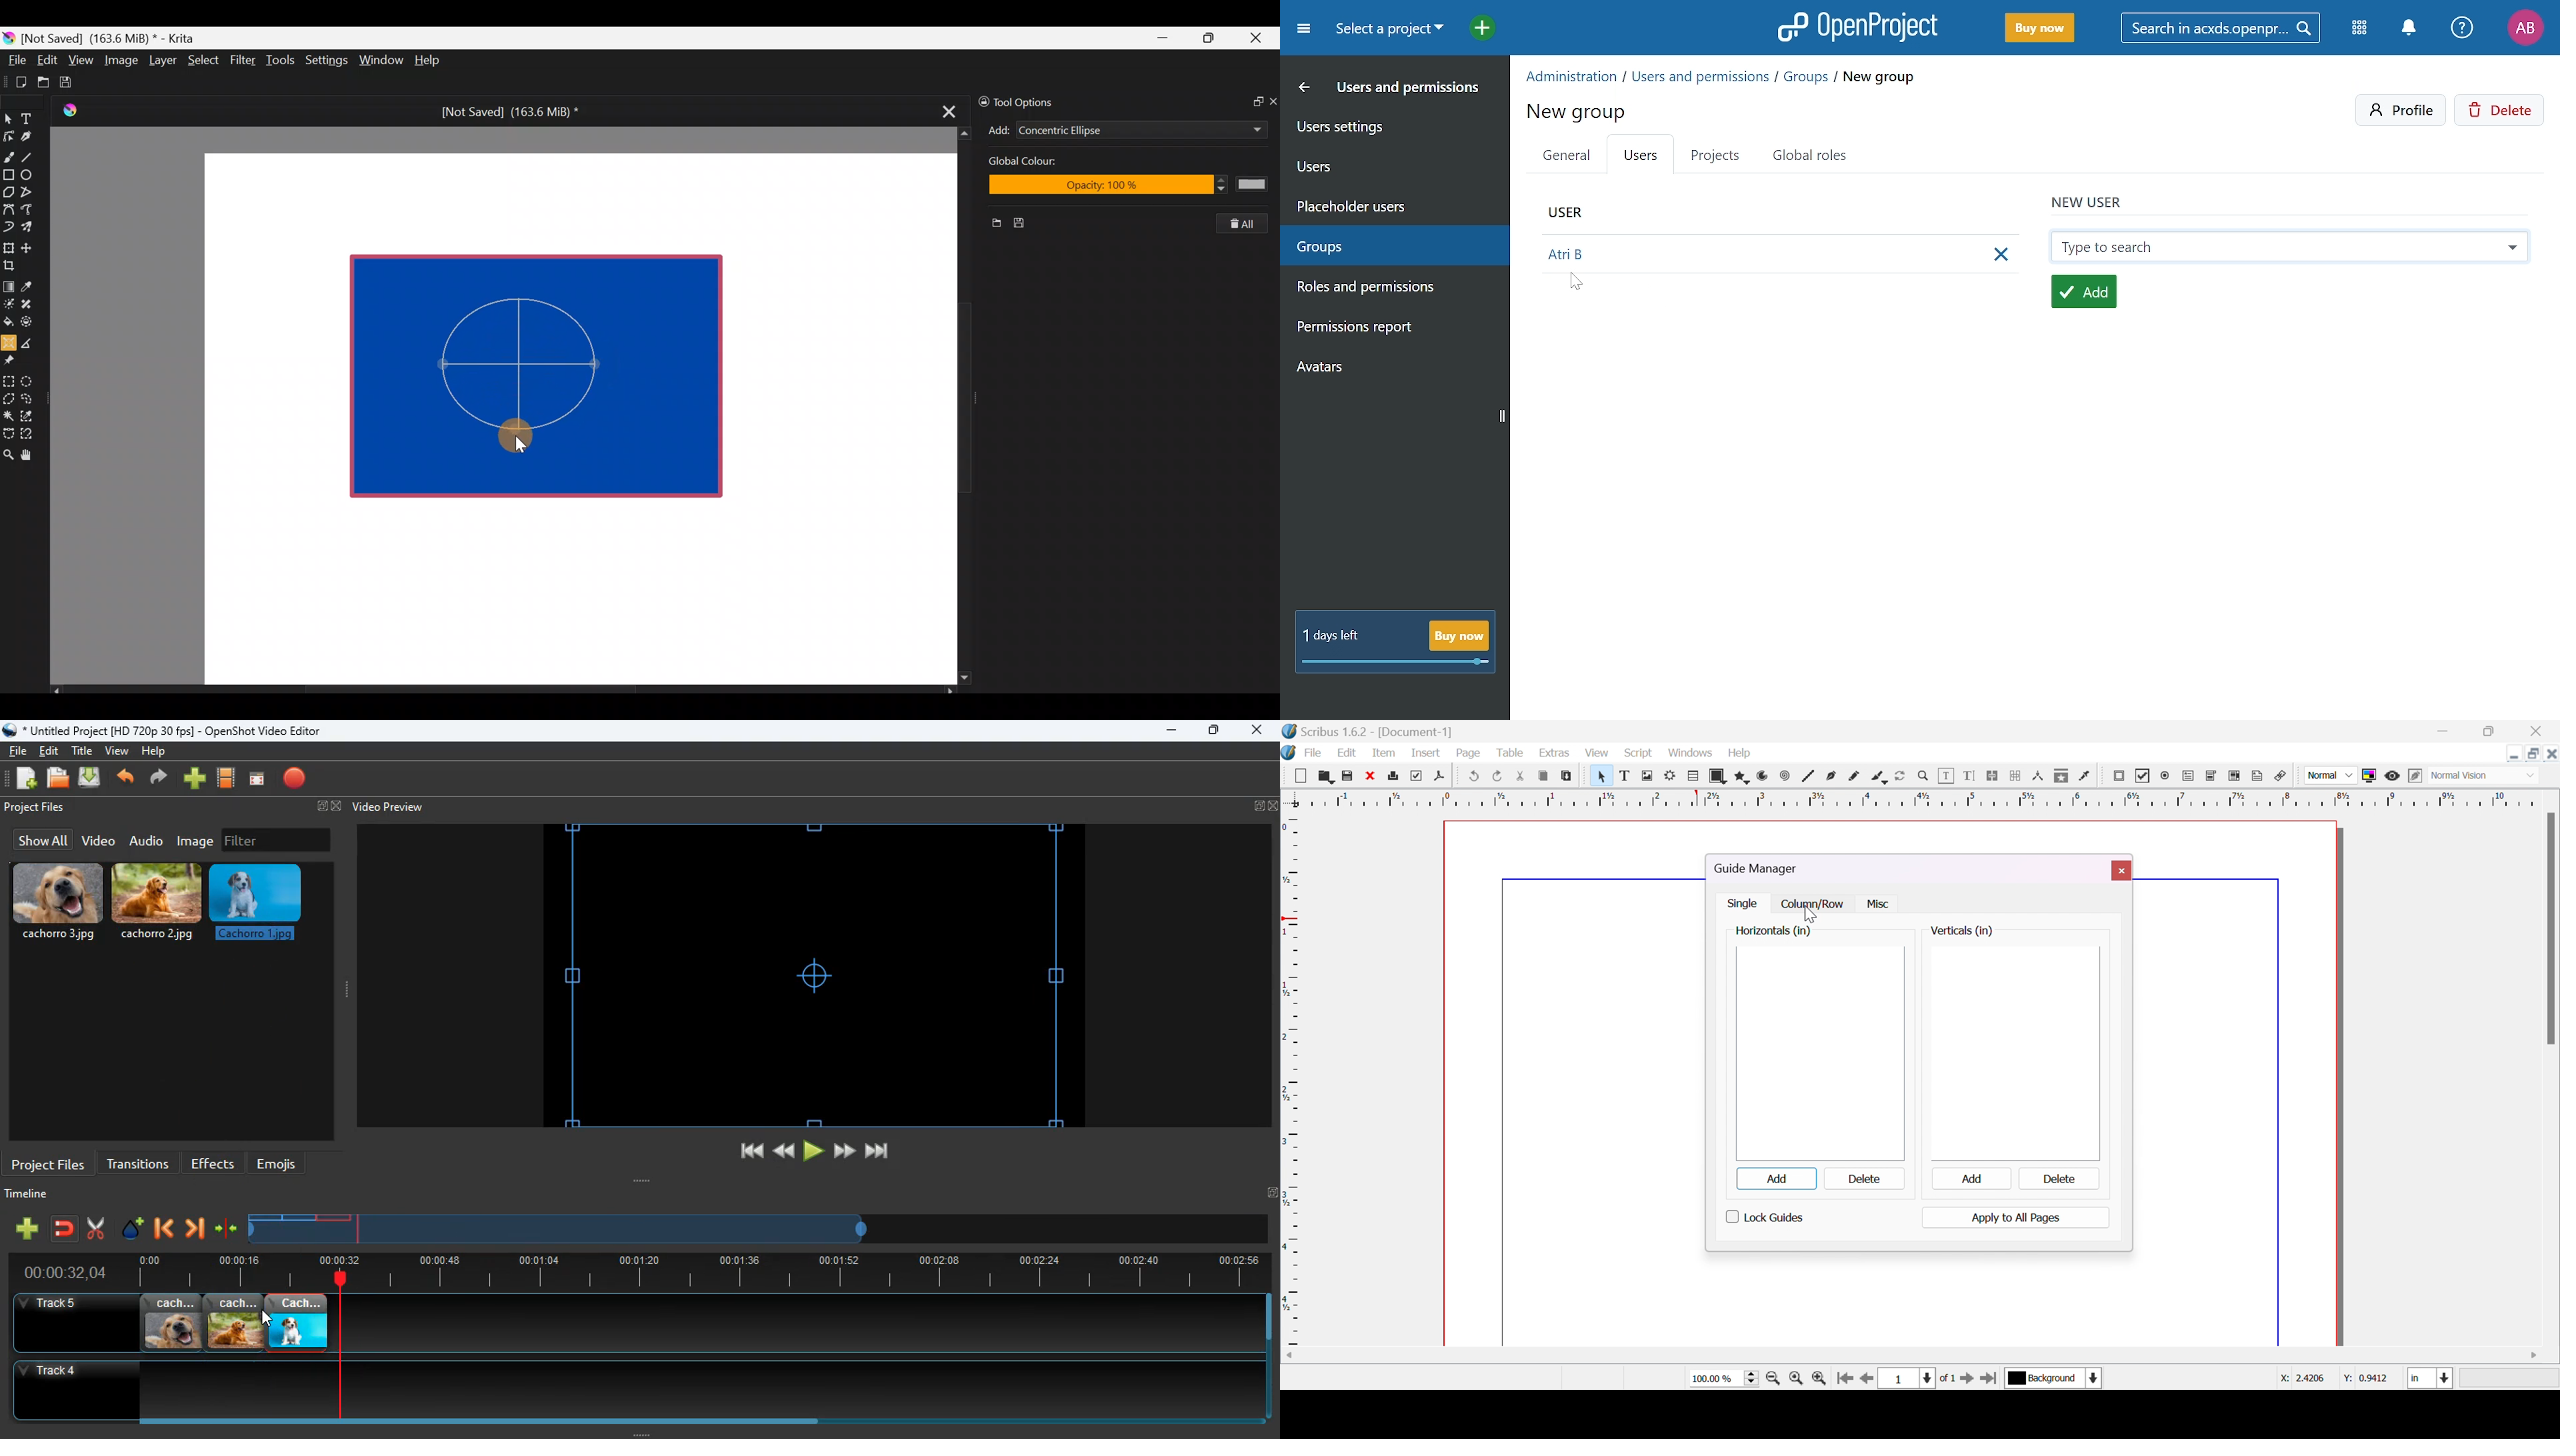 Image resolution: width=2576 pixels, height=1456 pixels. What do you see at coordinates (2087, 777) in the screenshot?
I see `eye dropper` at bounding box center [2087, 777].